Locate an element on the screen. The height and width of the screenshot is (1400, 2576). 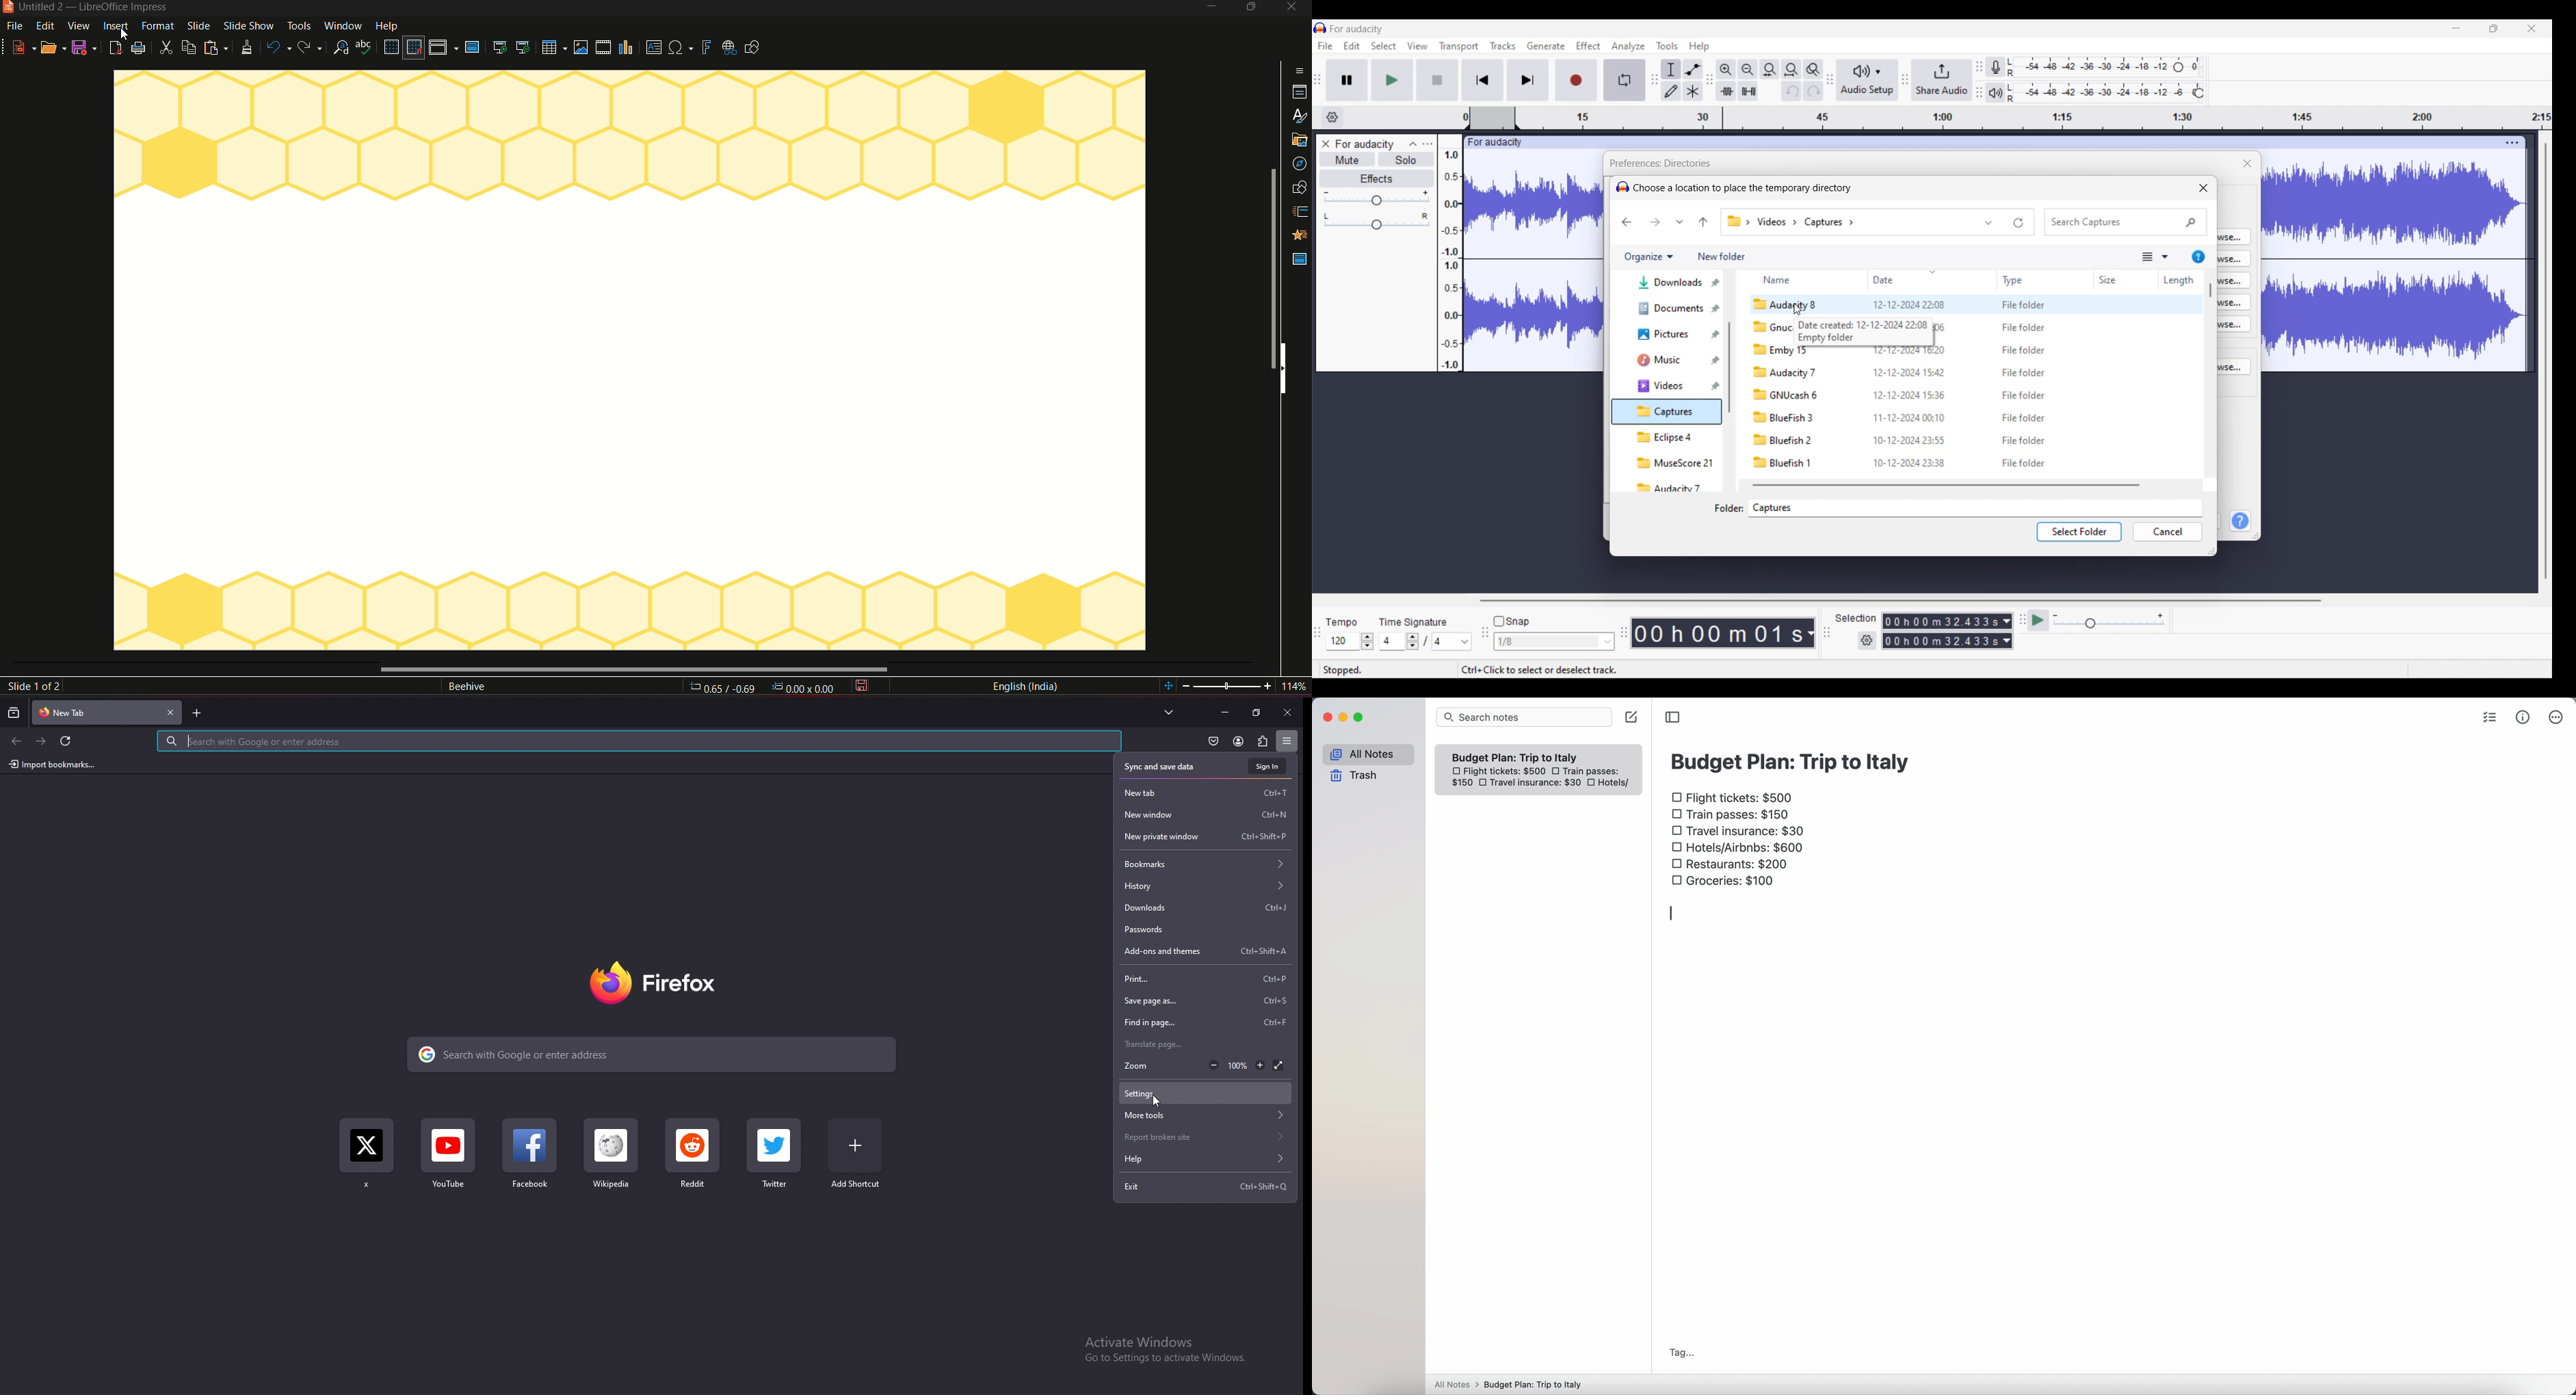
Options for max. time signature is located at coordinates (1452, 641).